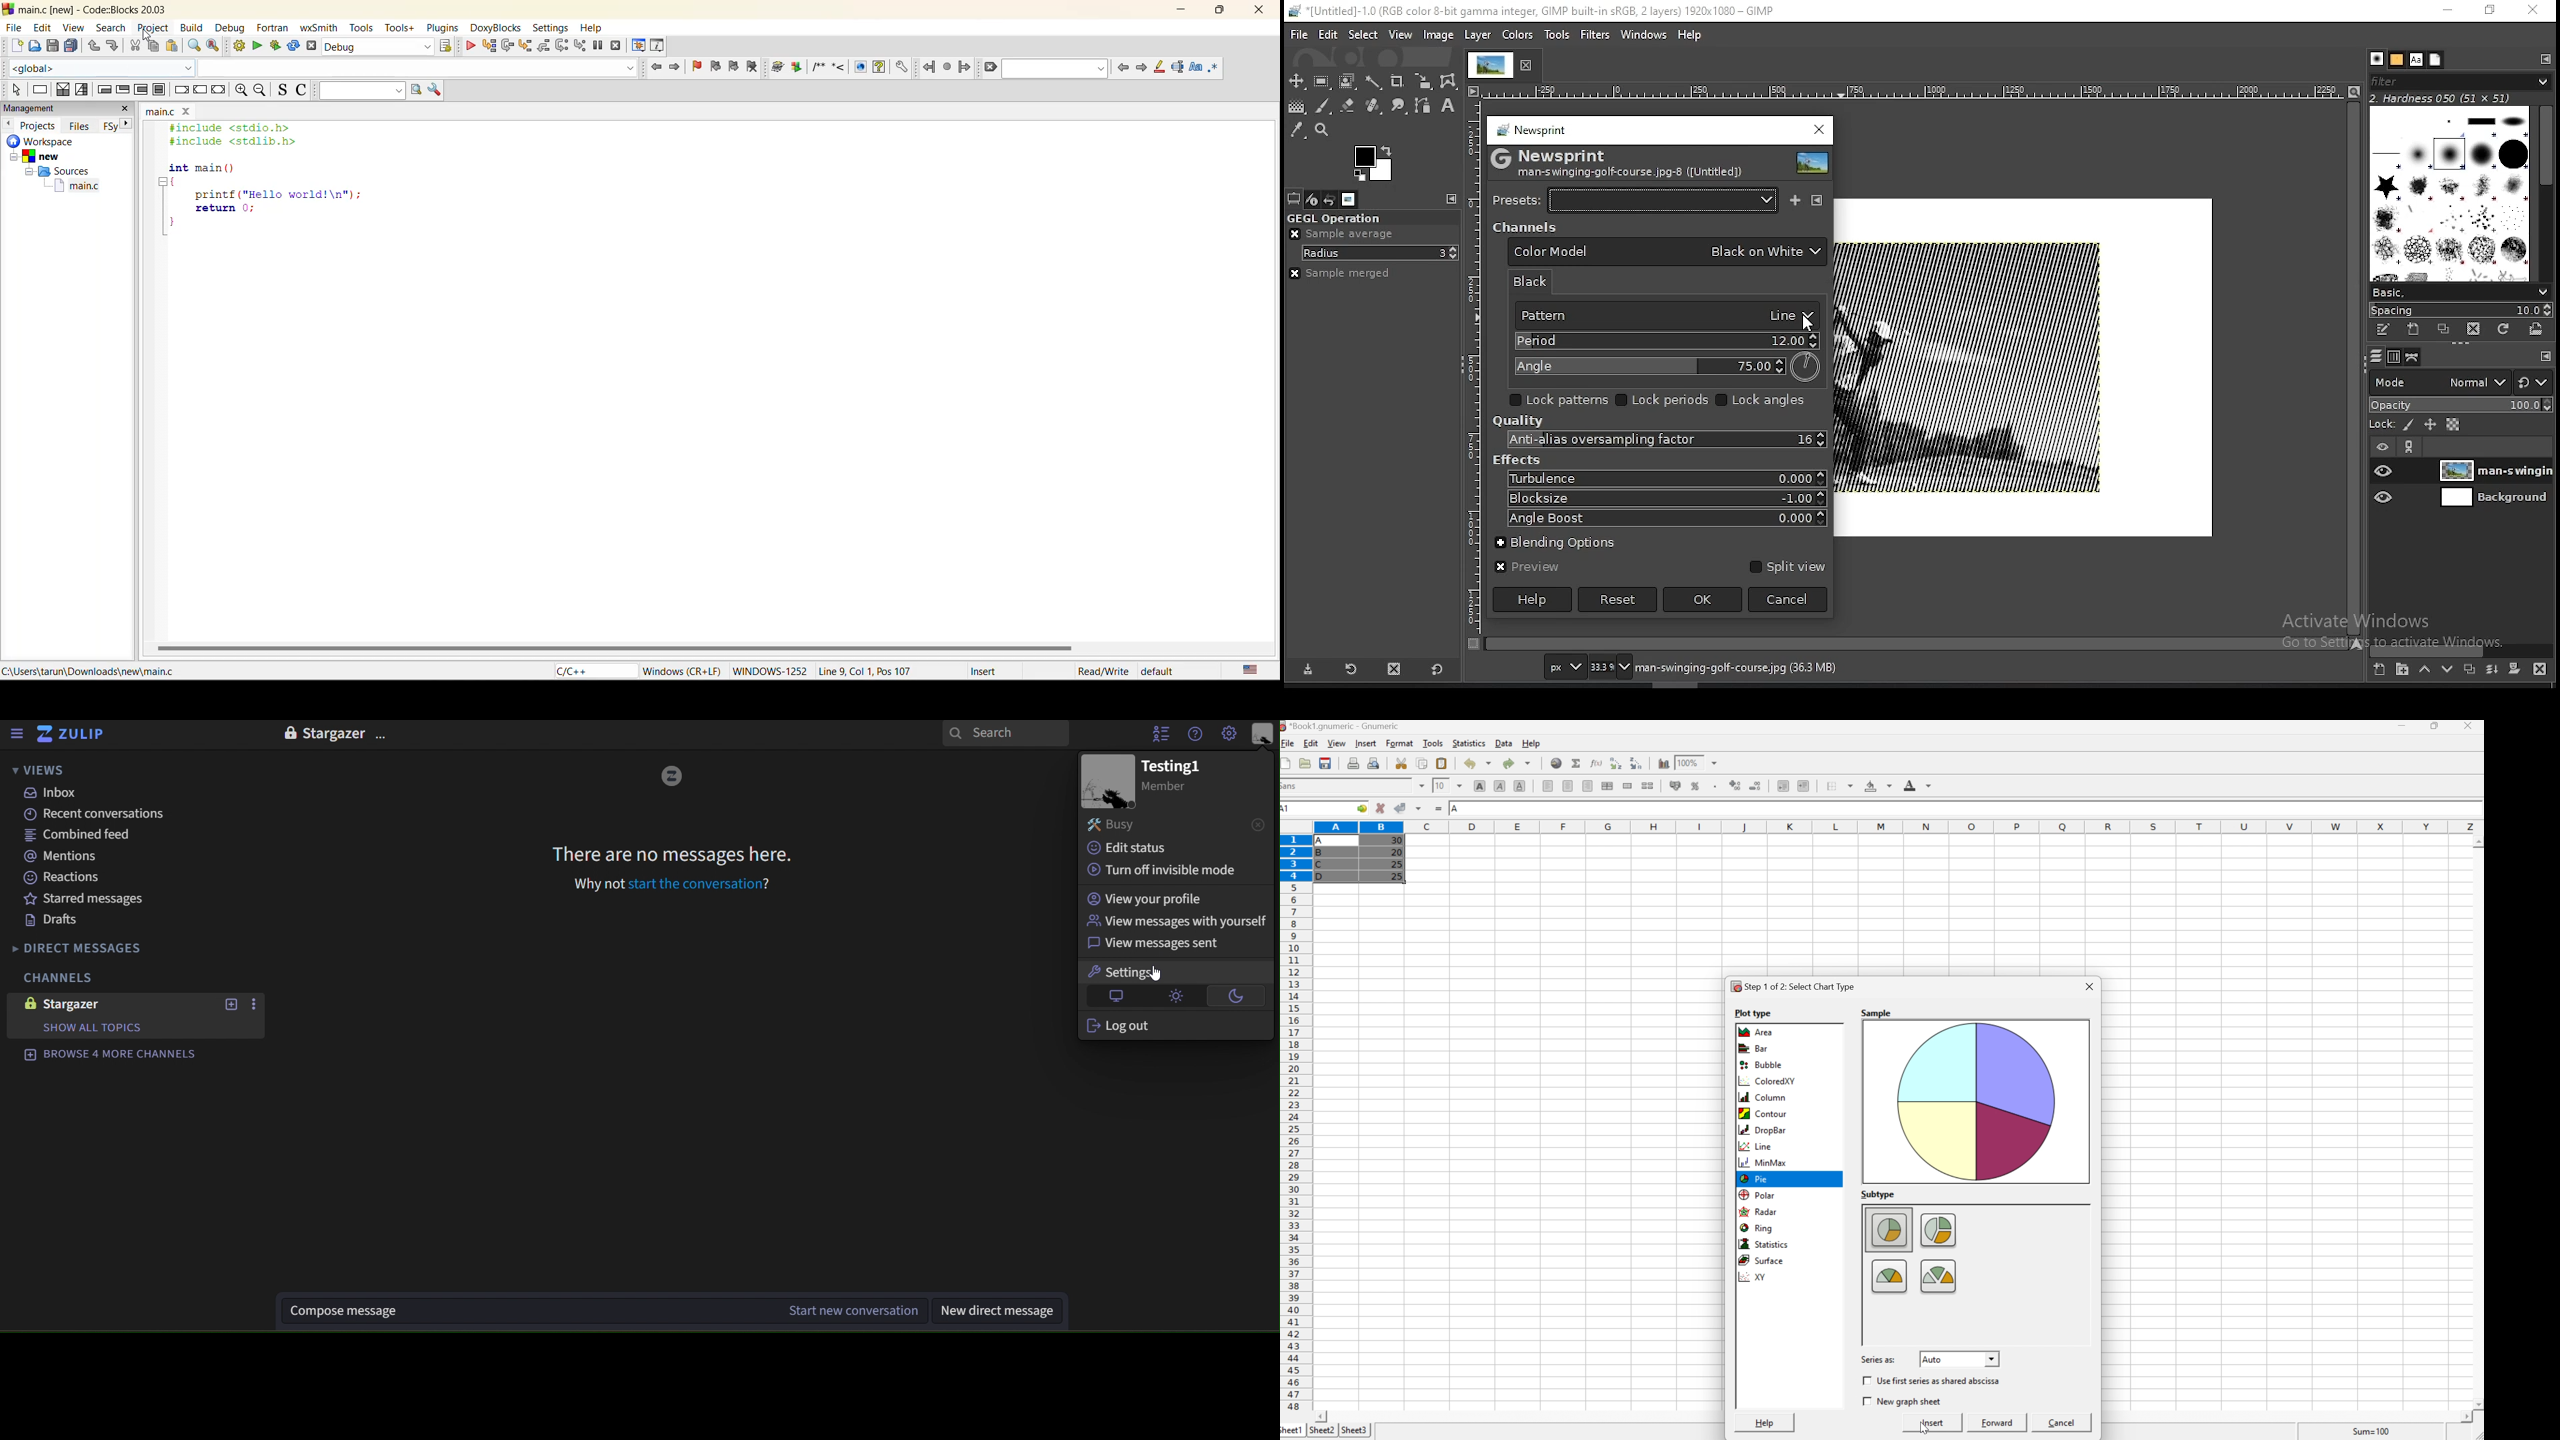 This screenshot has width=2576, height=1456. What do you see at coordinates (1503, 743) in the screenshot?
I see `Data` at bounding box center [1503, 743].